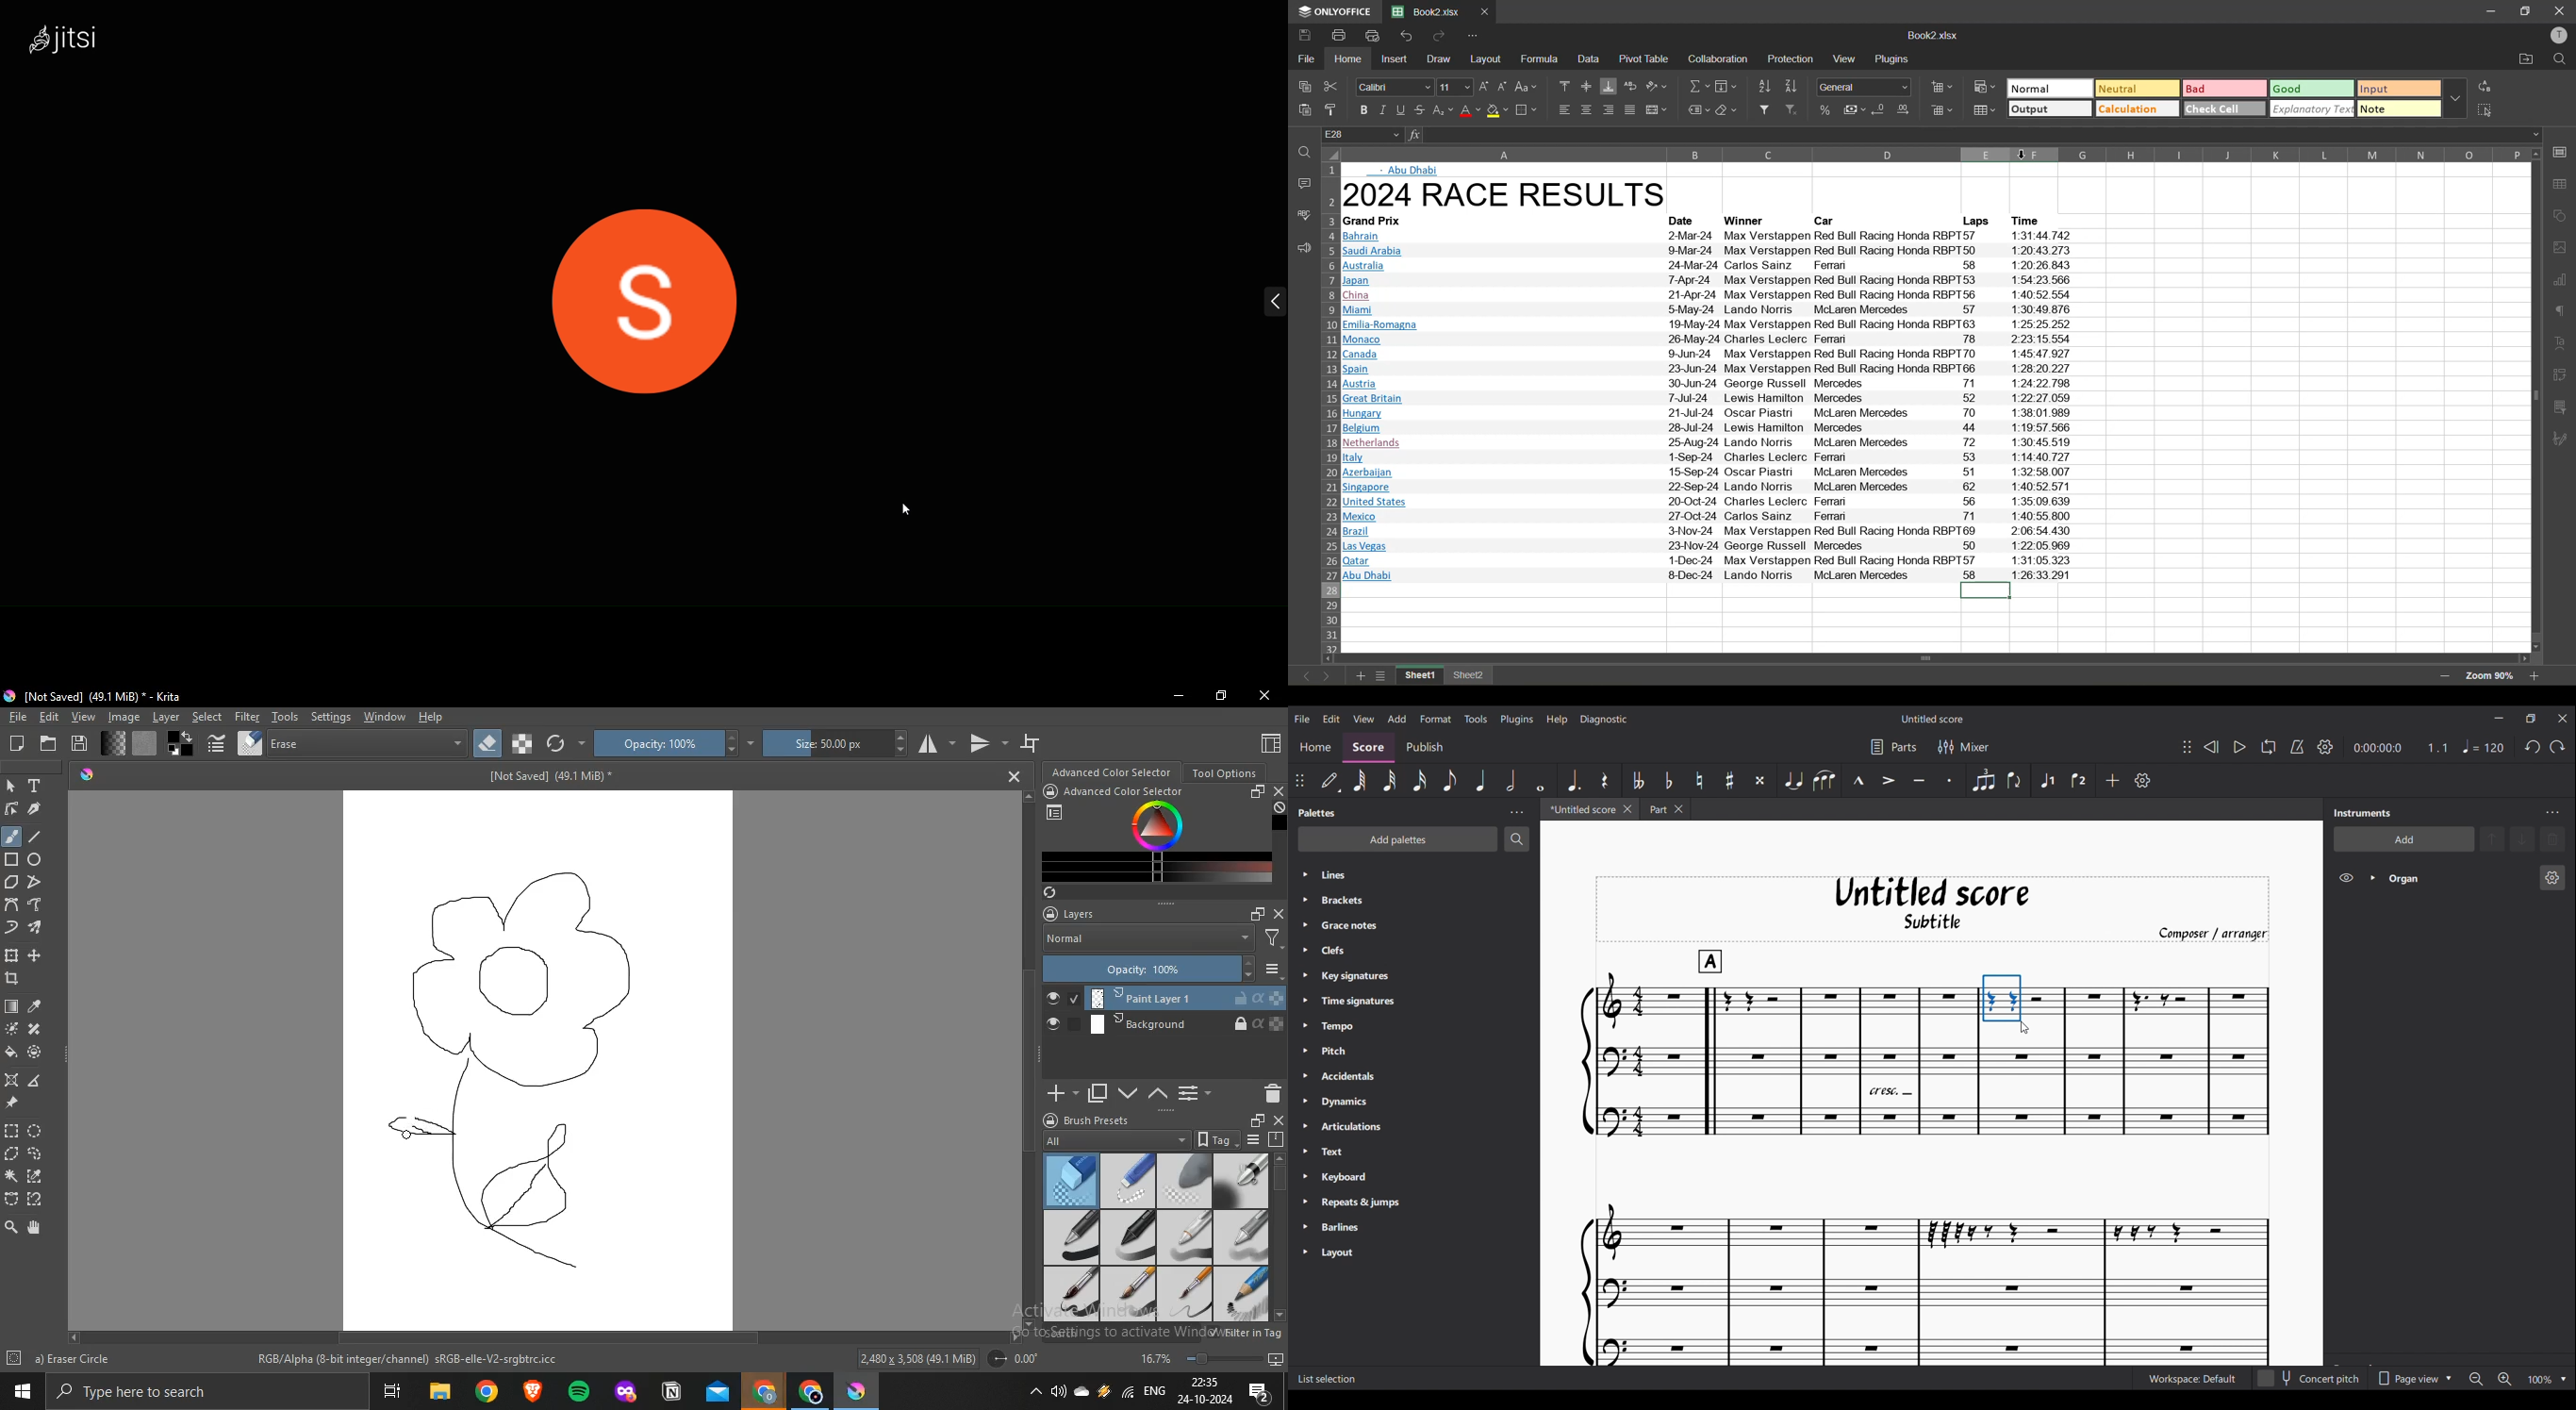  Describe the element at coordinates (1510, 780) in the screenshot. I see `Half note` at that location.